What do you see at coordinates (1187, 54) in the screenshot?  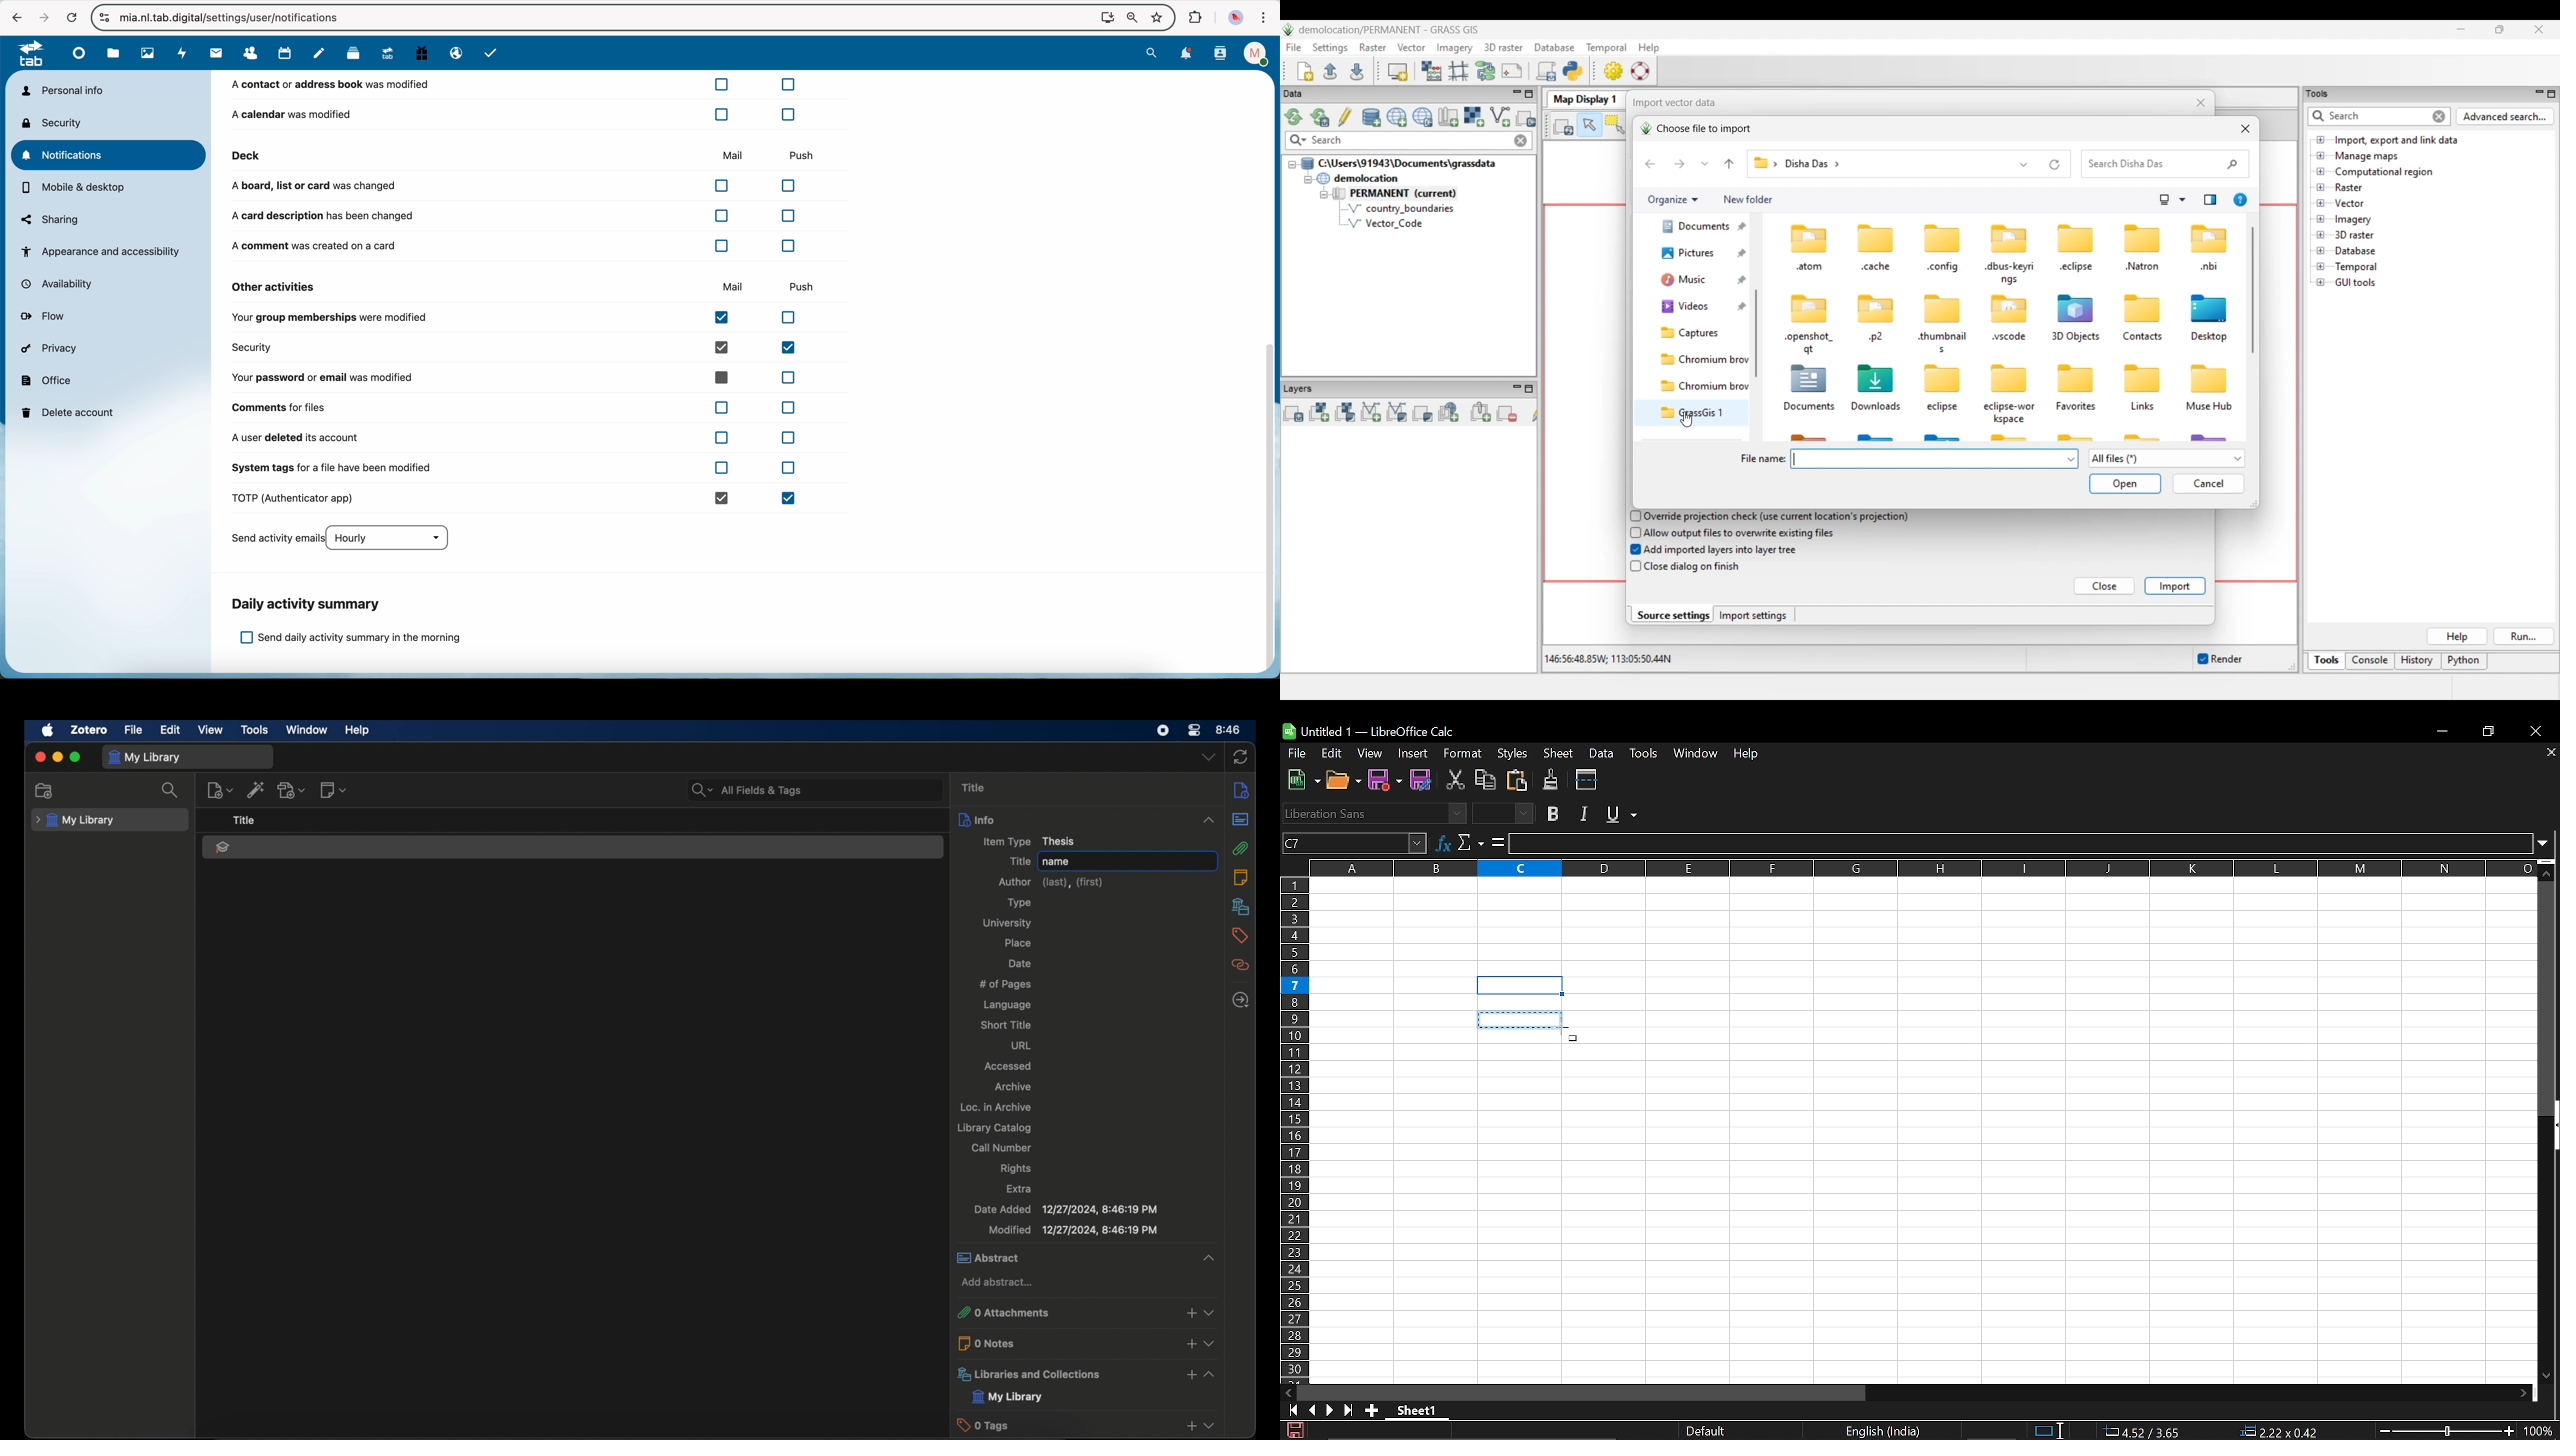 I see `notifications` at bounding box center [1187, 54].